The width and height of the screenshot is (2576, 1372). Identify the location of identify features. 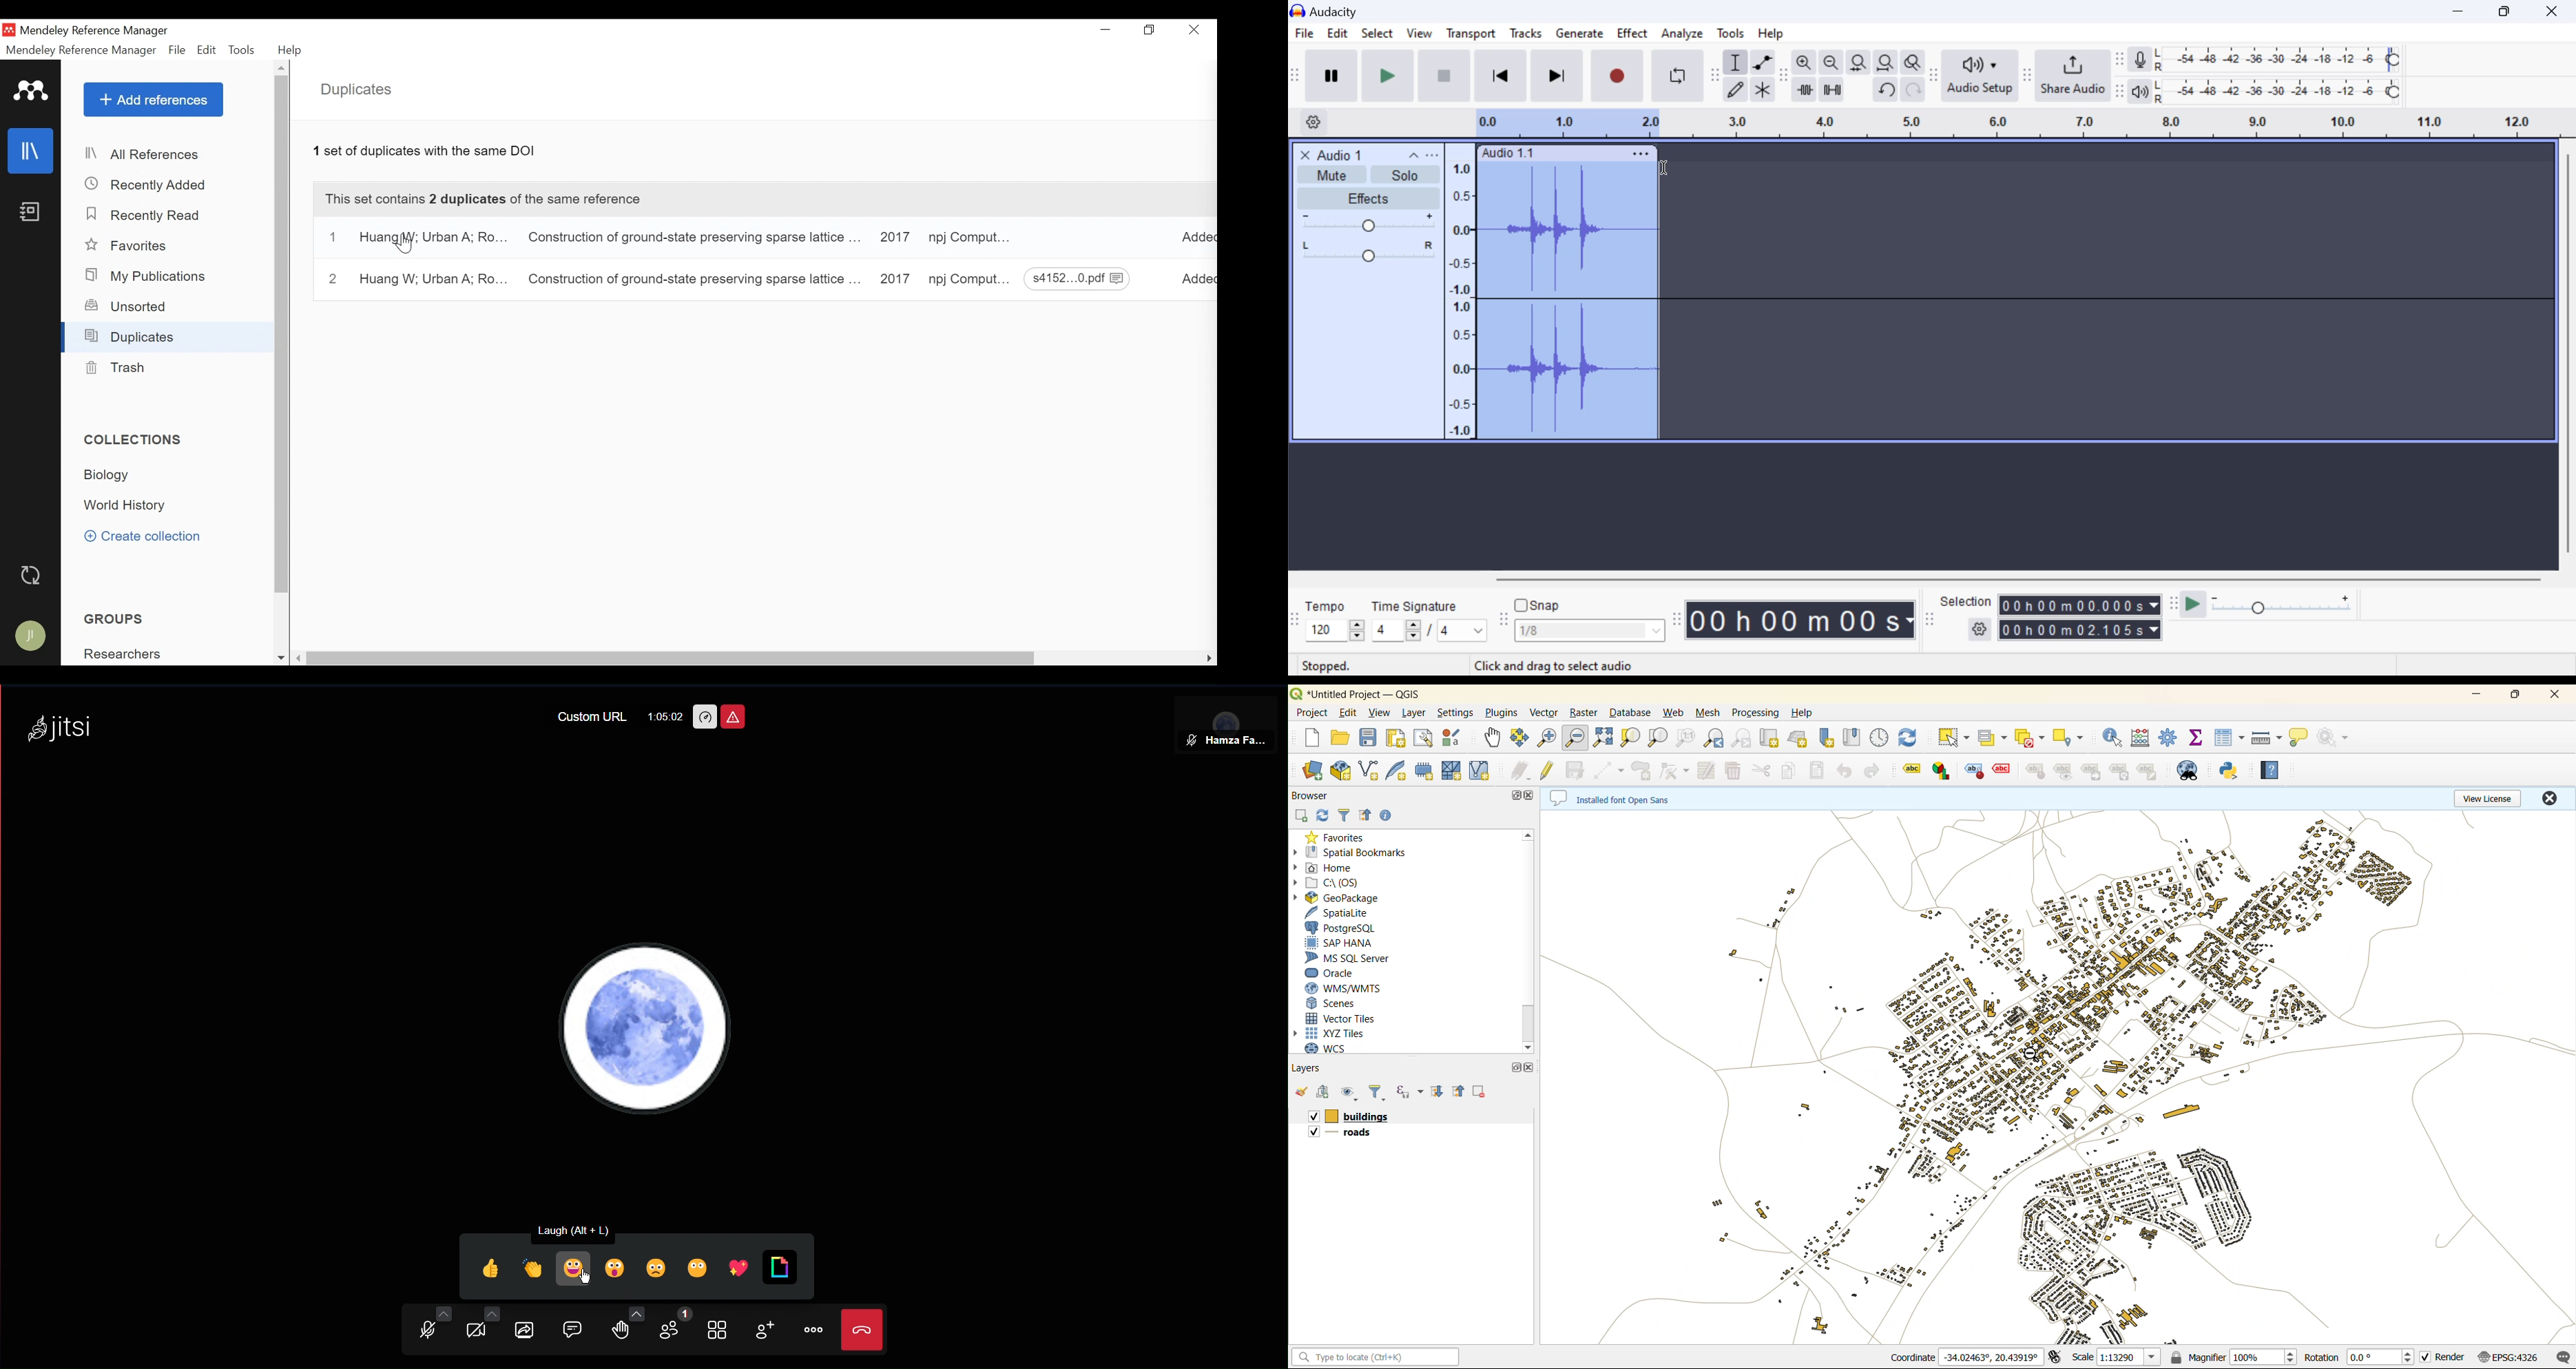
(2112, 738).